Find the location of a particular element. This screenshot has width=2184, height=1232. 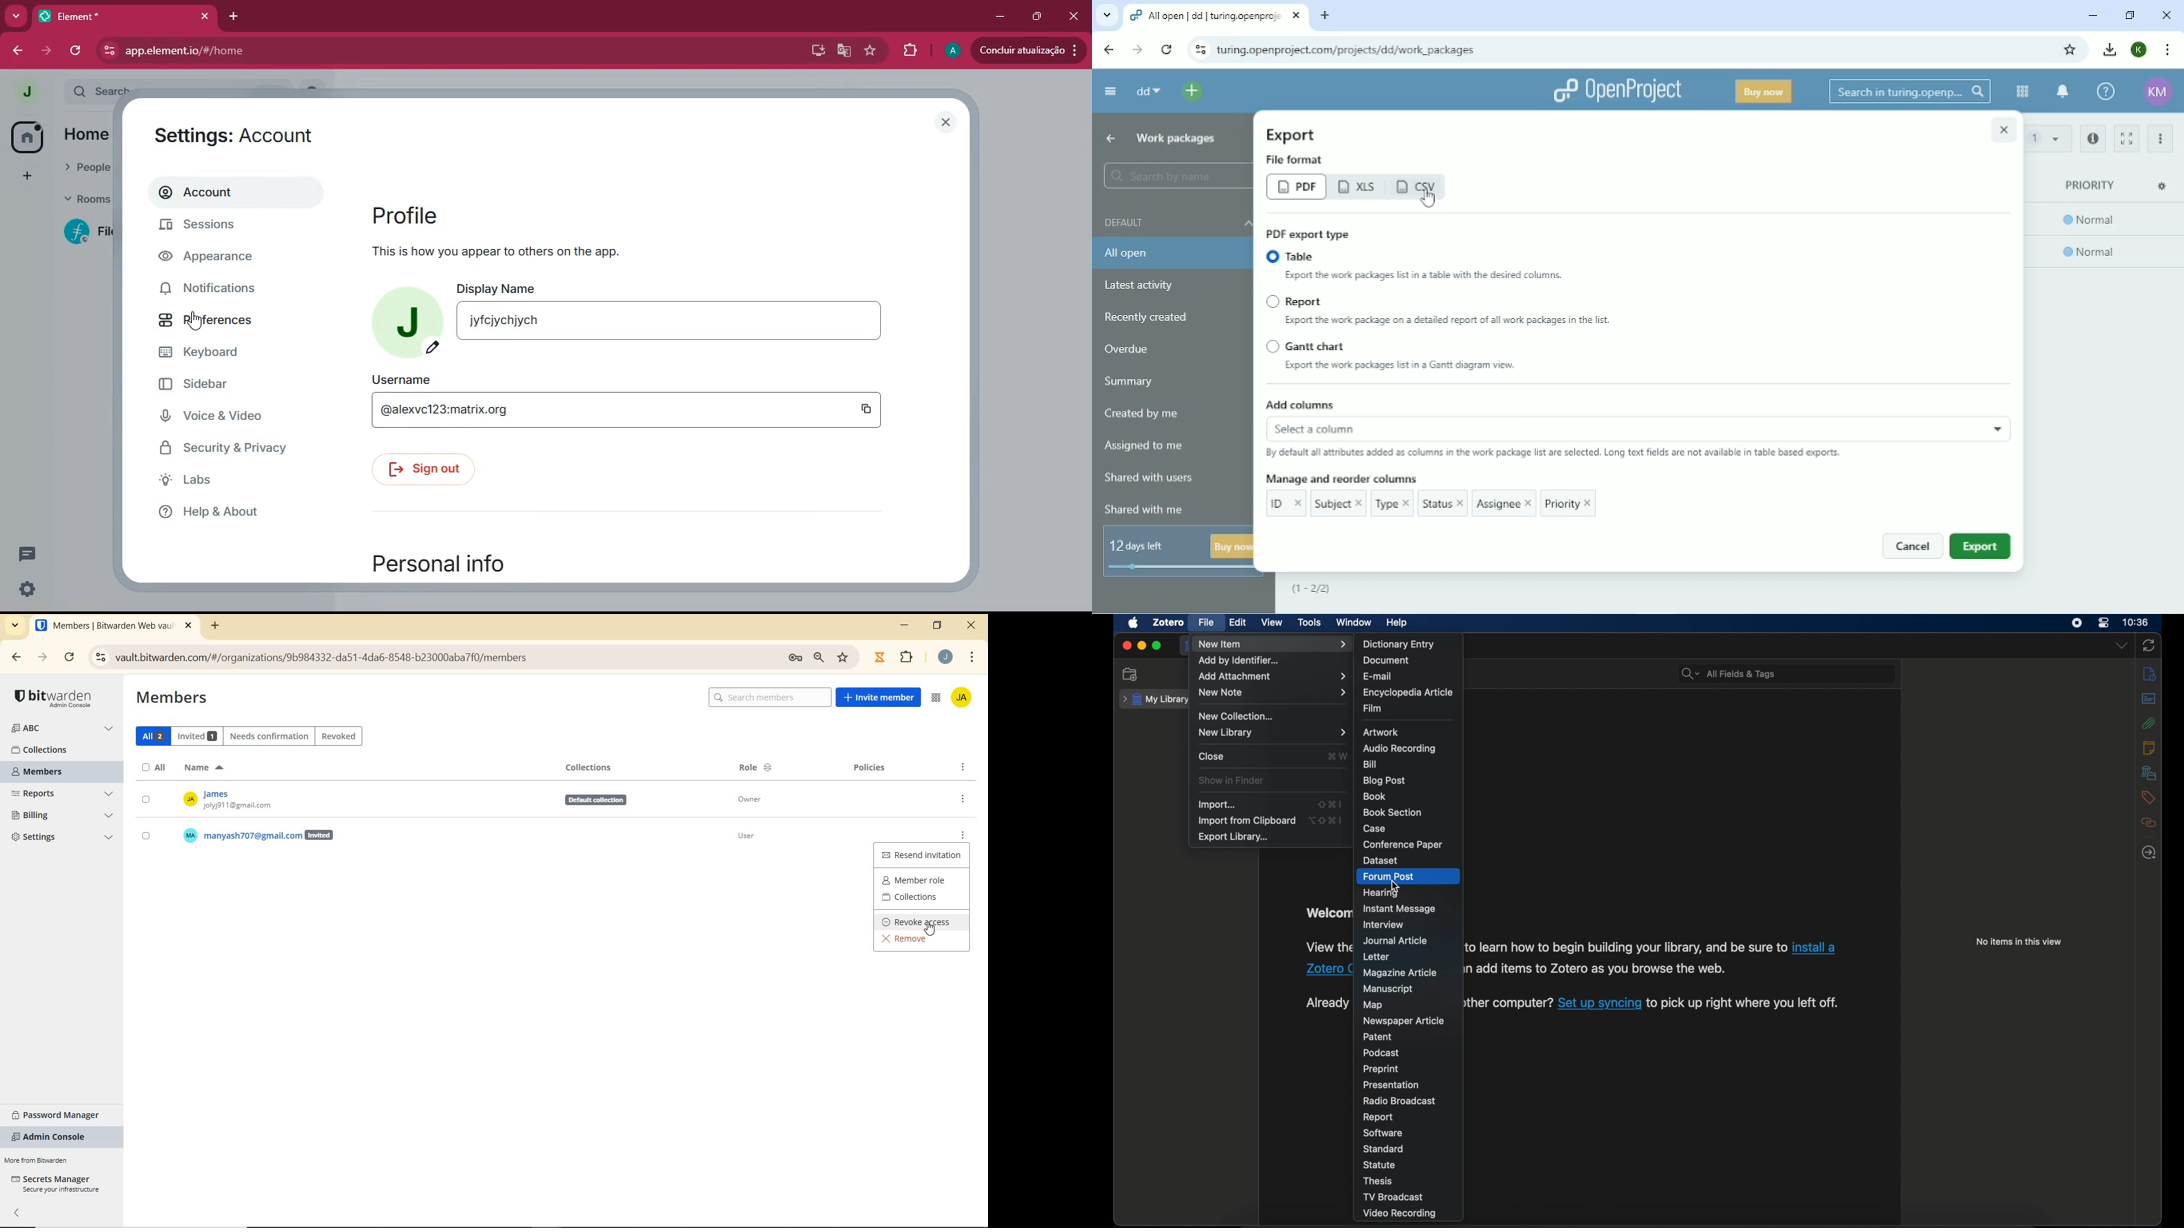

tv broadcast is located at coordinates (1393, 1197).